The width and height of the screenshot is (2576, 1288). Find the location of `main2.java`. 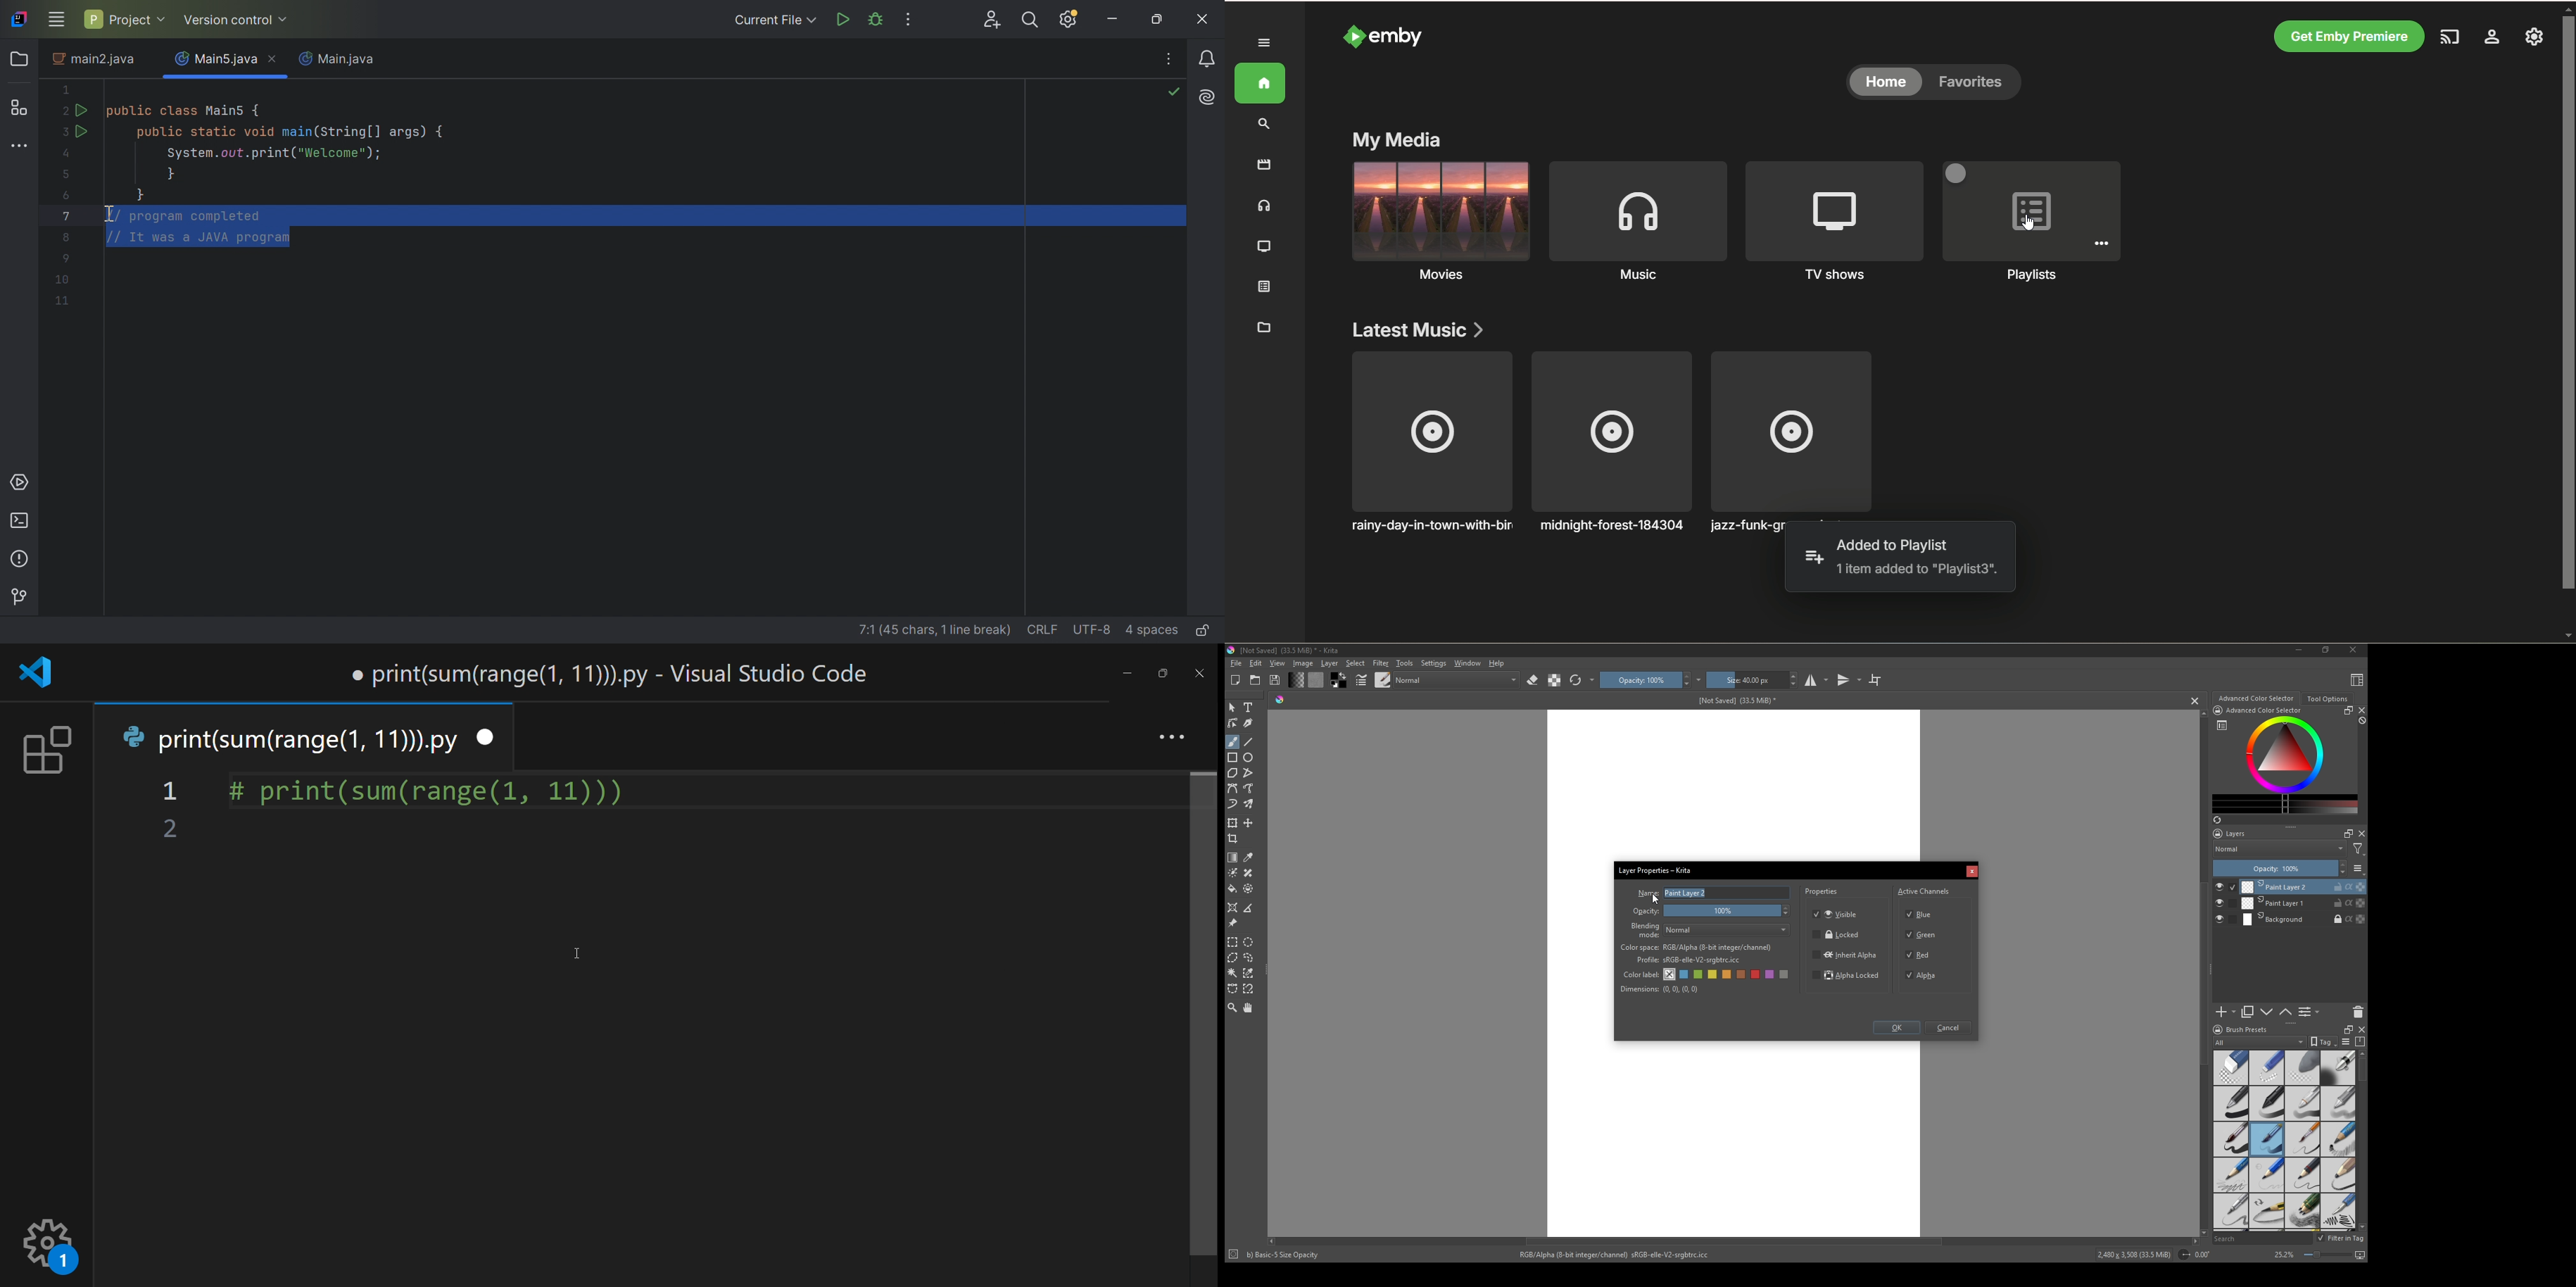

main2.java is located at coordinates (95, 61).